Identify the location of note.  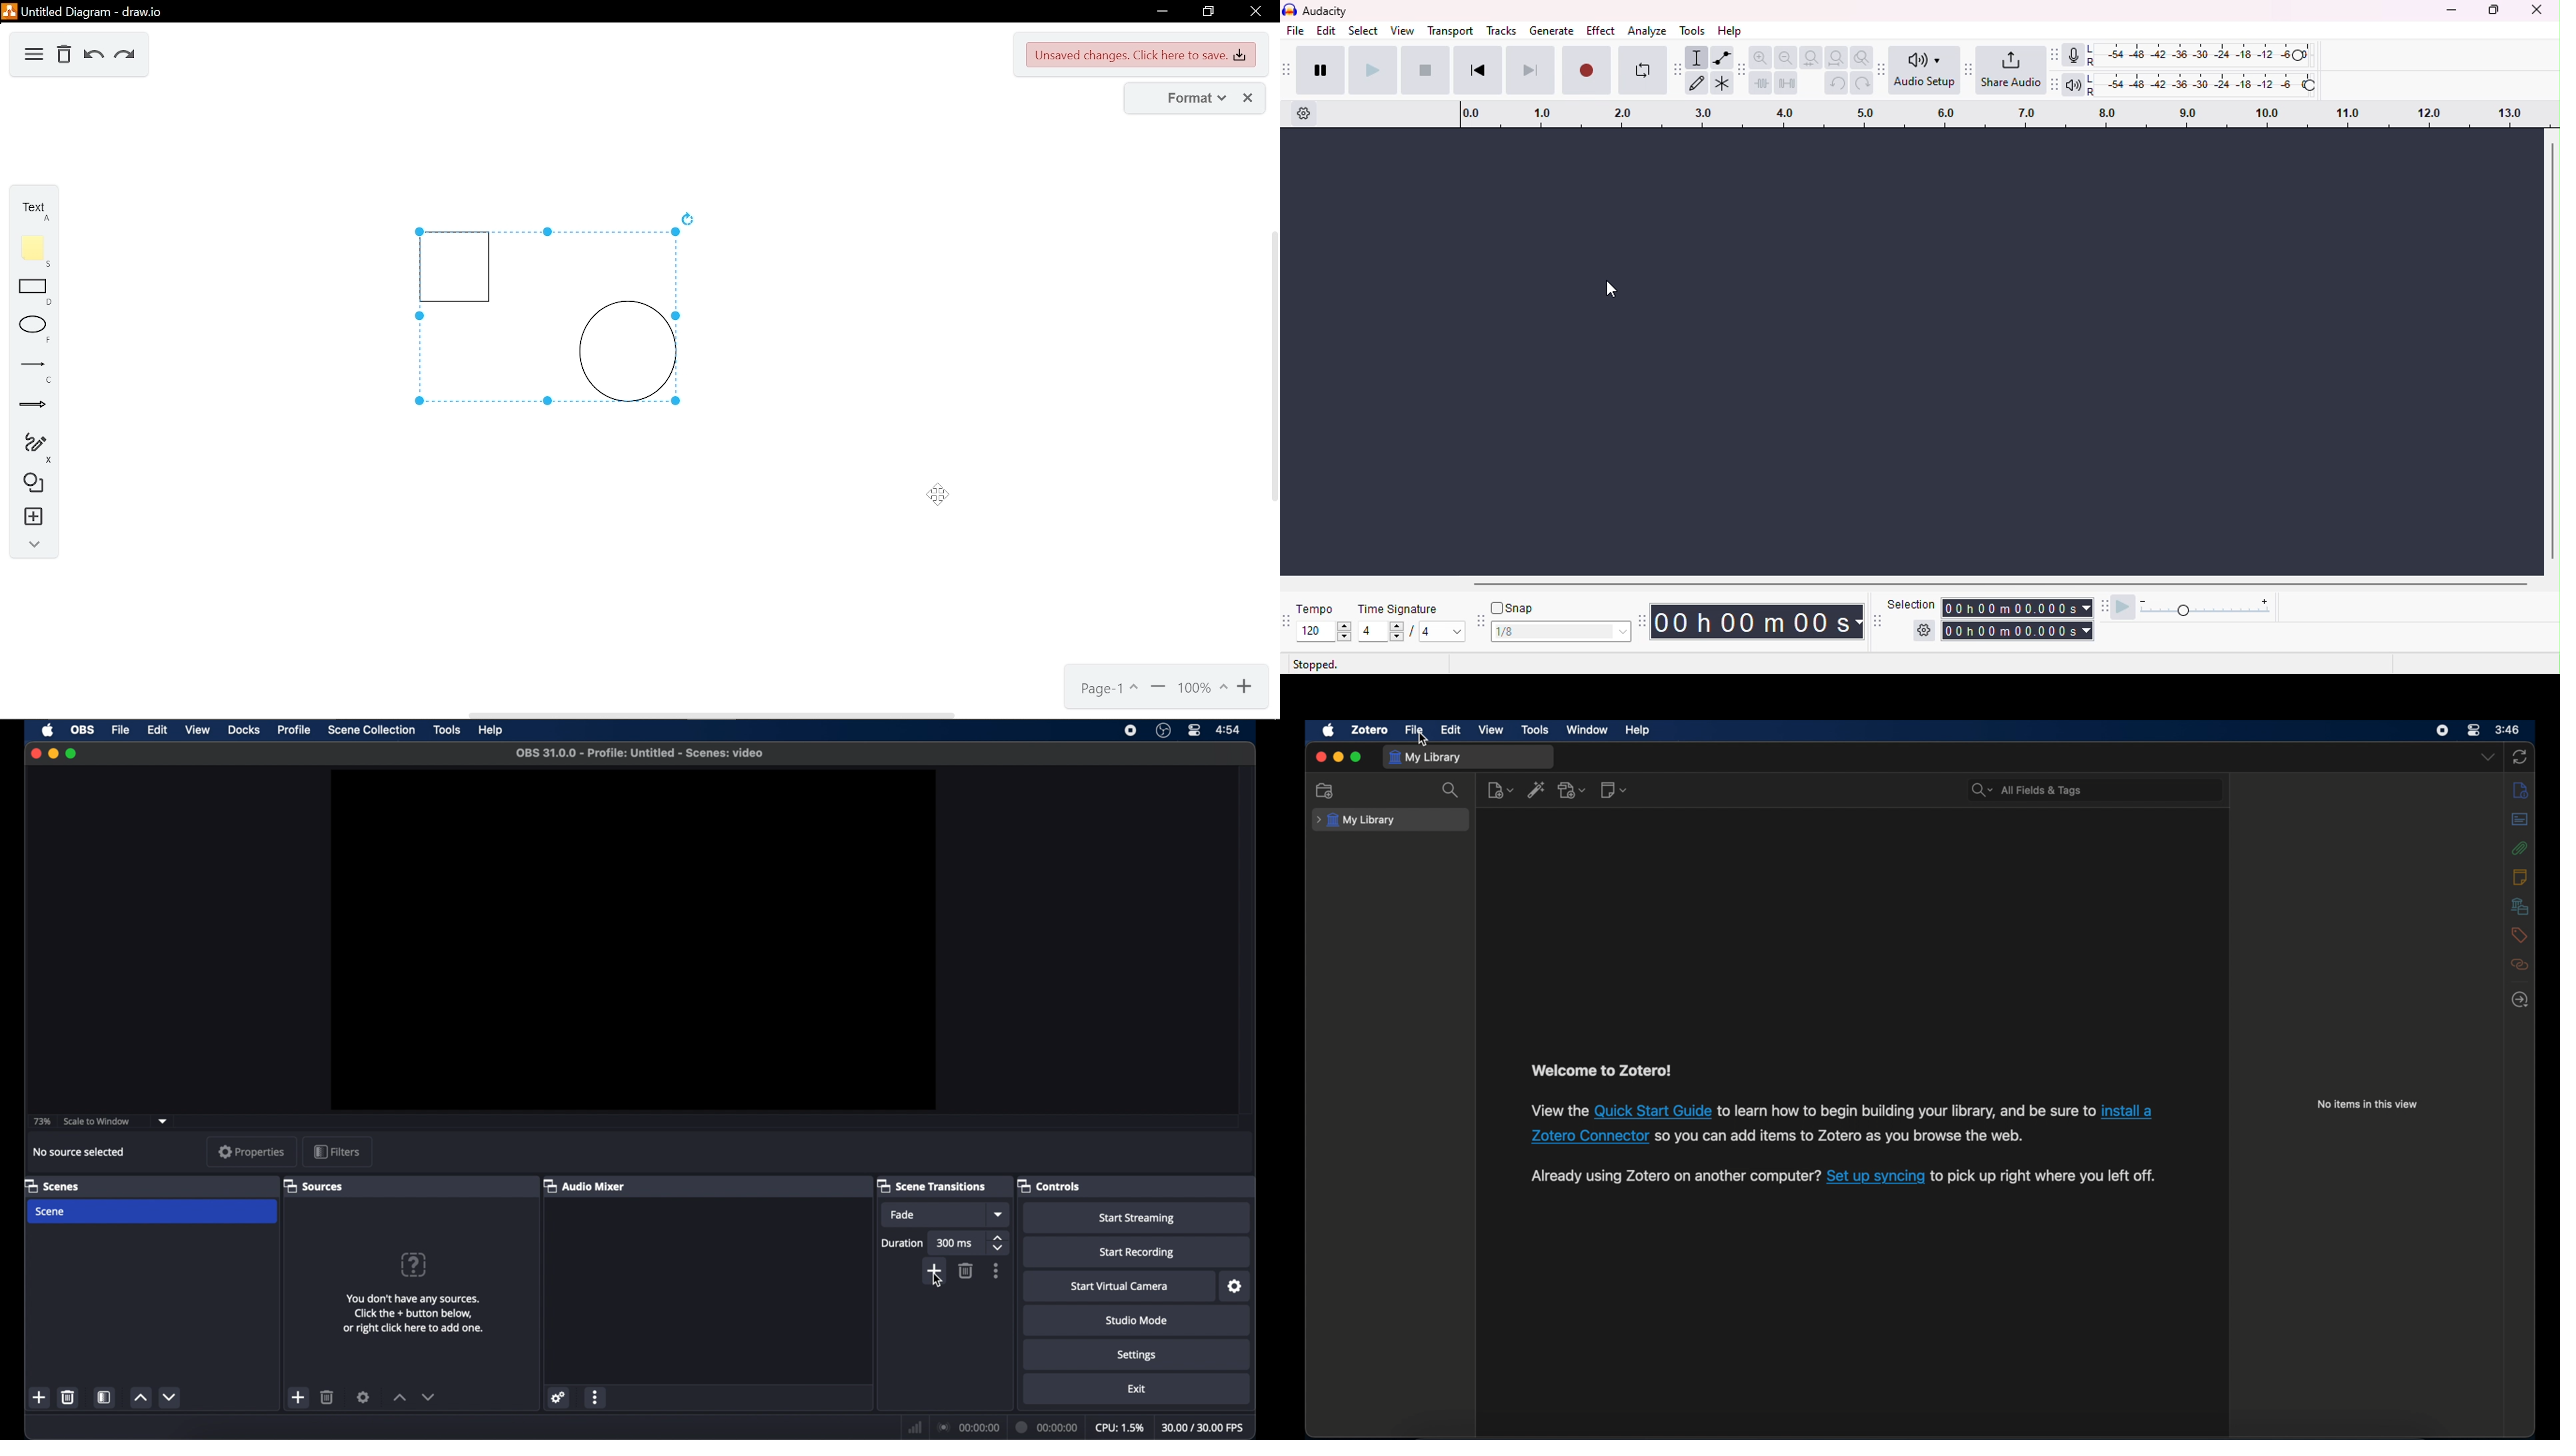
(33, 250).